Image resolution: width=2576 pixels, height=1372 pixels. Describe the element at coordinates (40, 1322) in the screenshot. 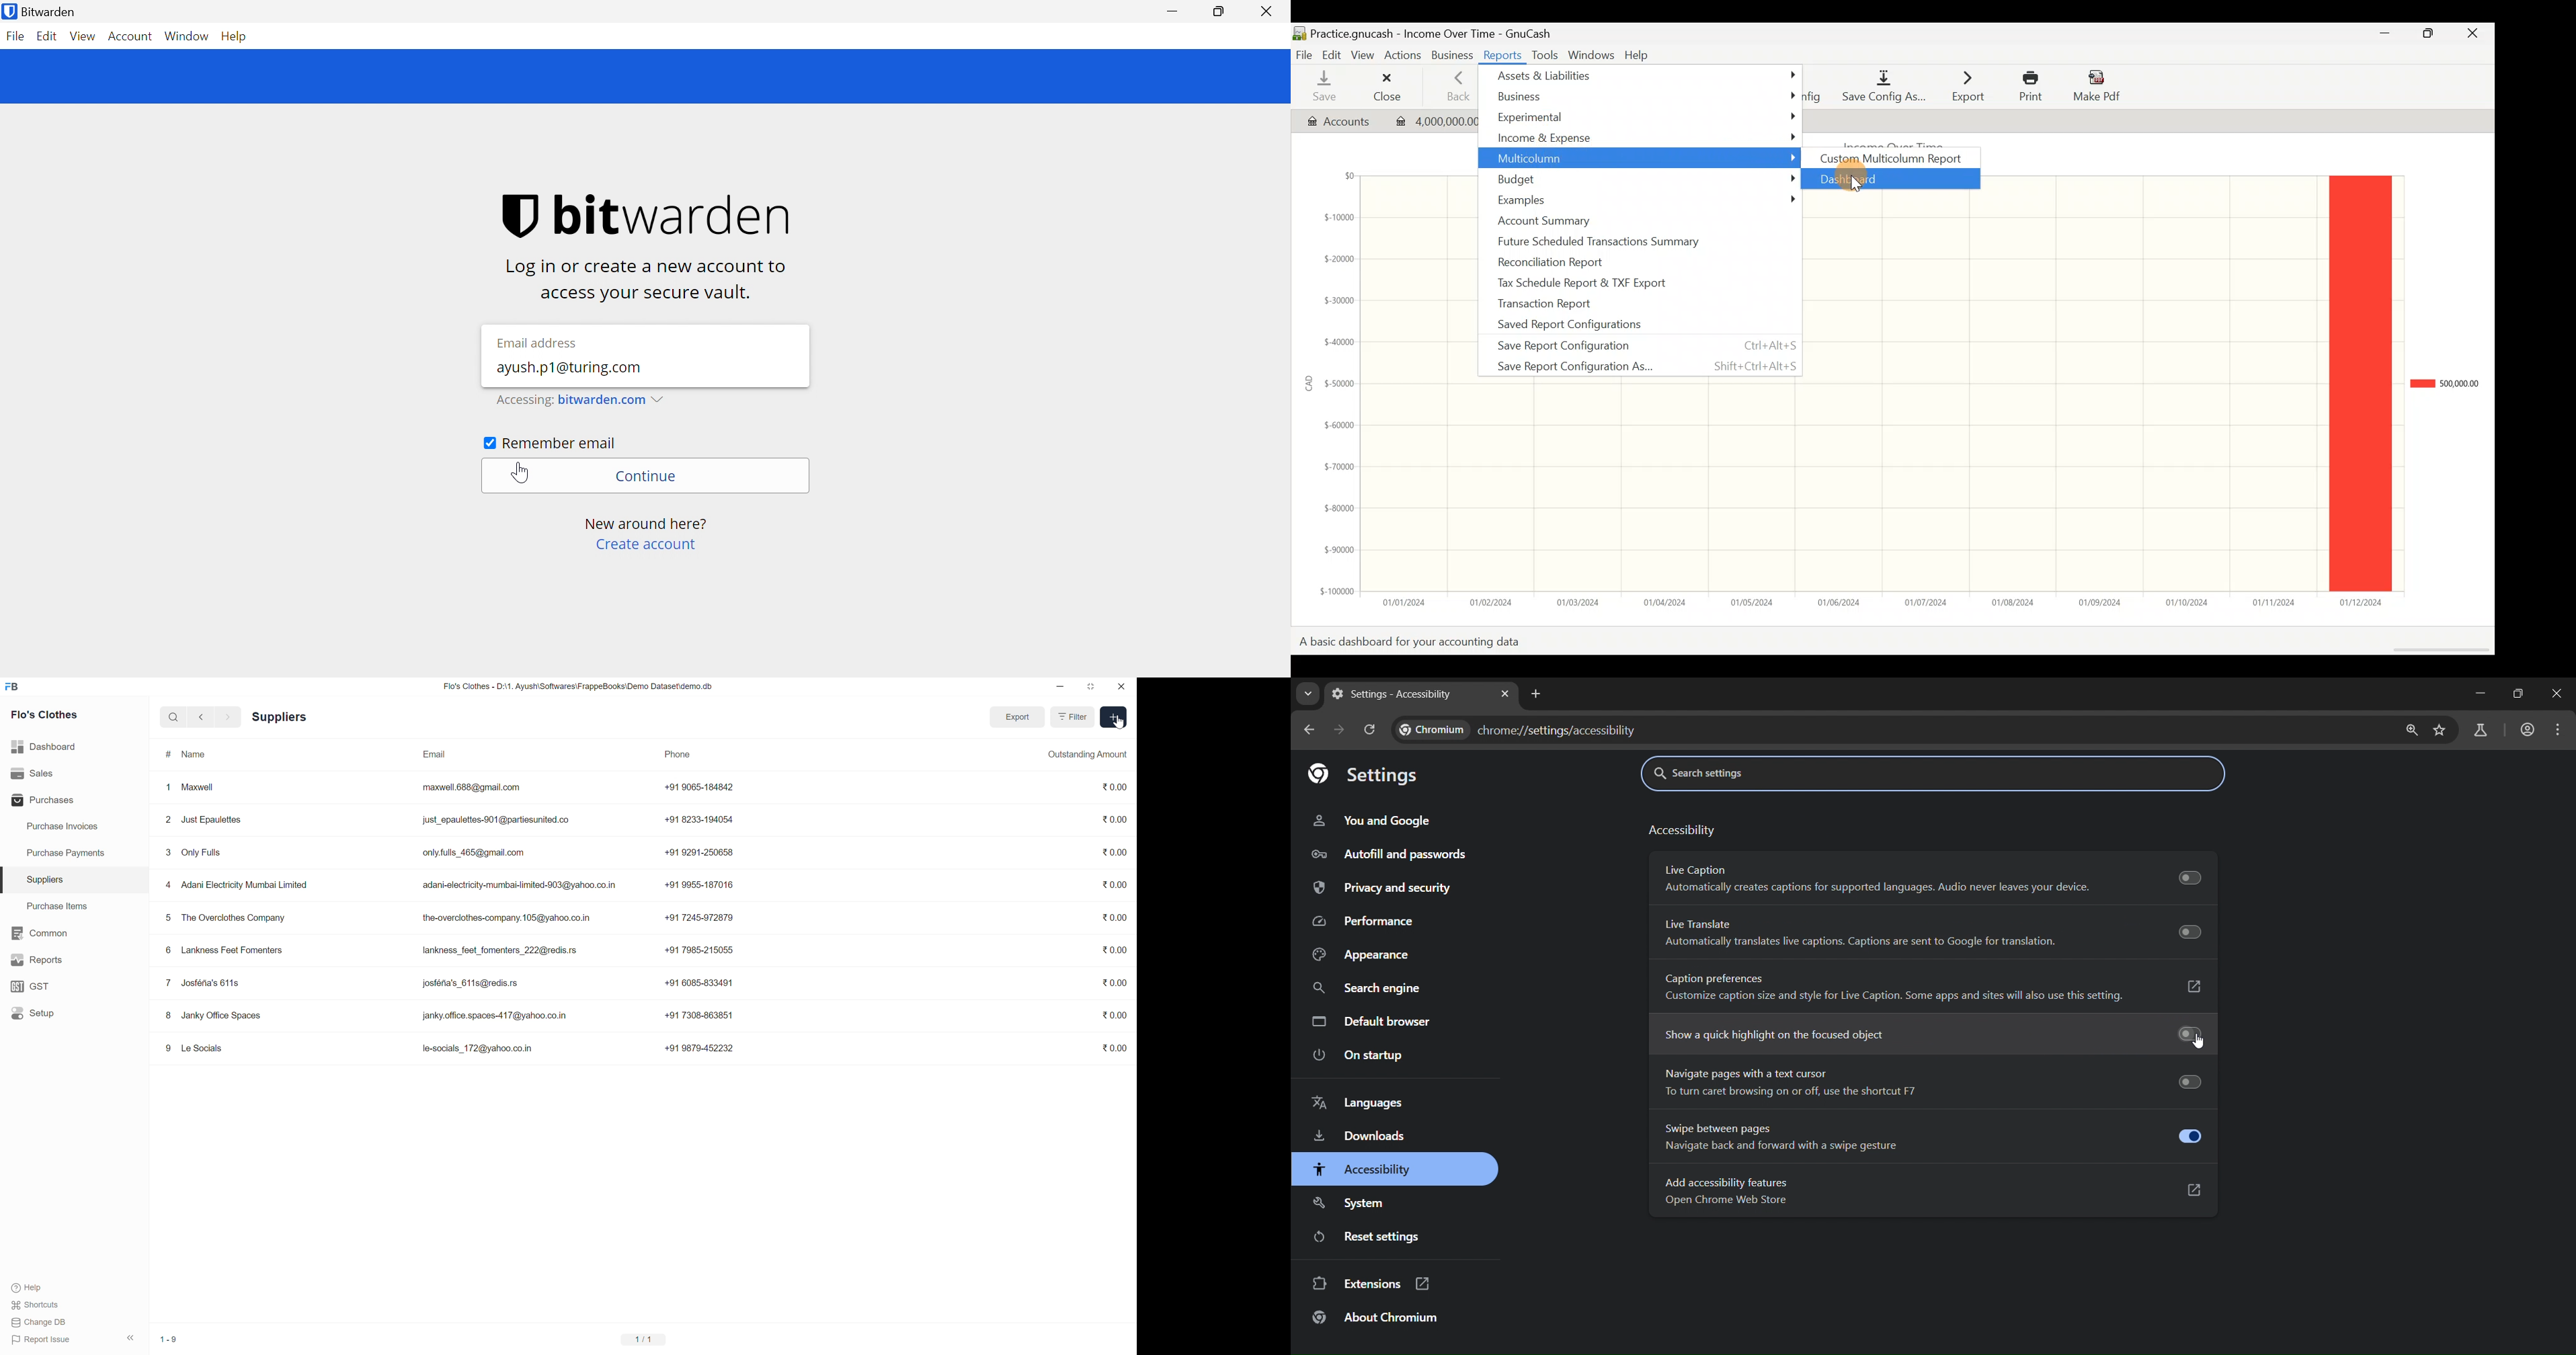

I see `Change DB` at that location.